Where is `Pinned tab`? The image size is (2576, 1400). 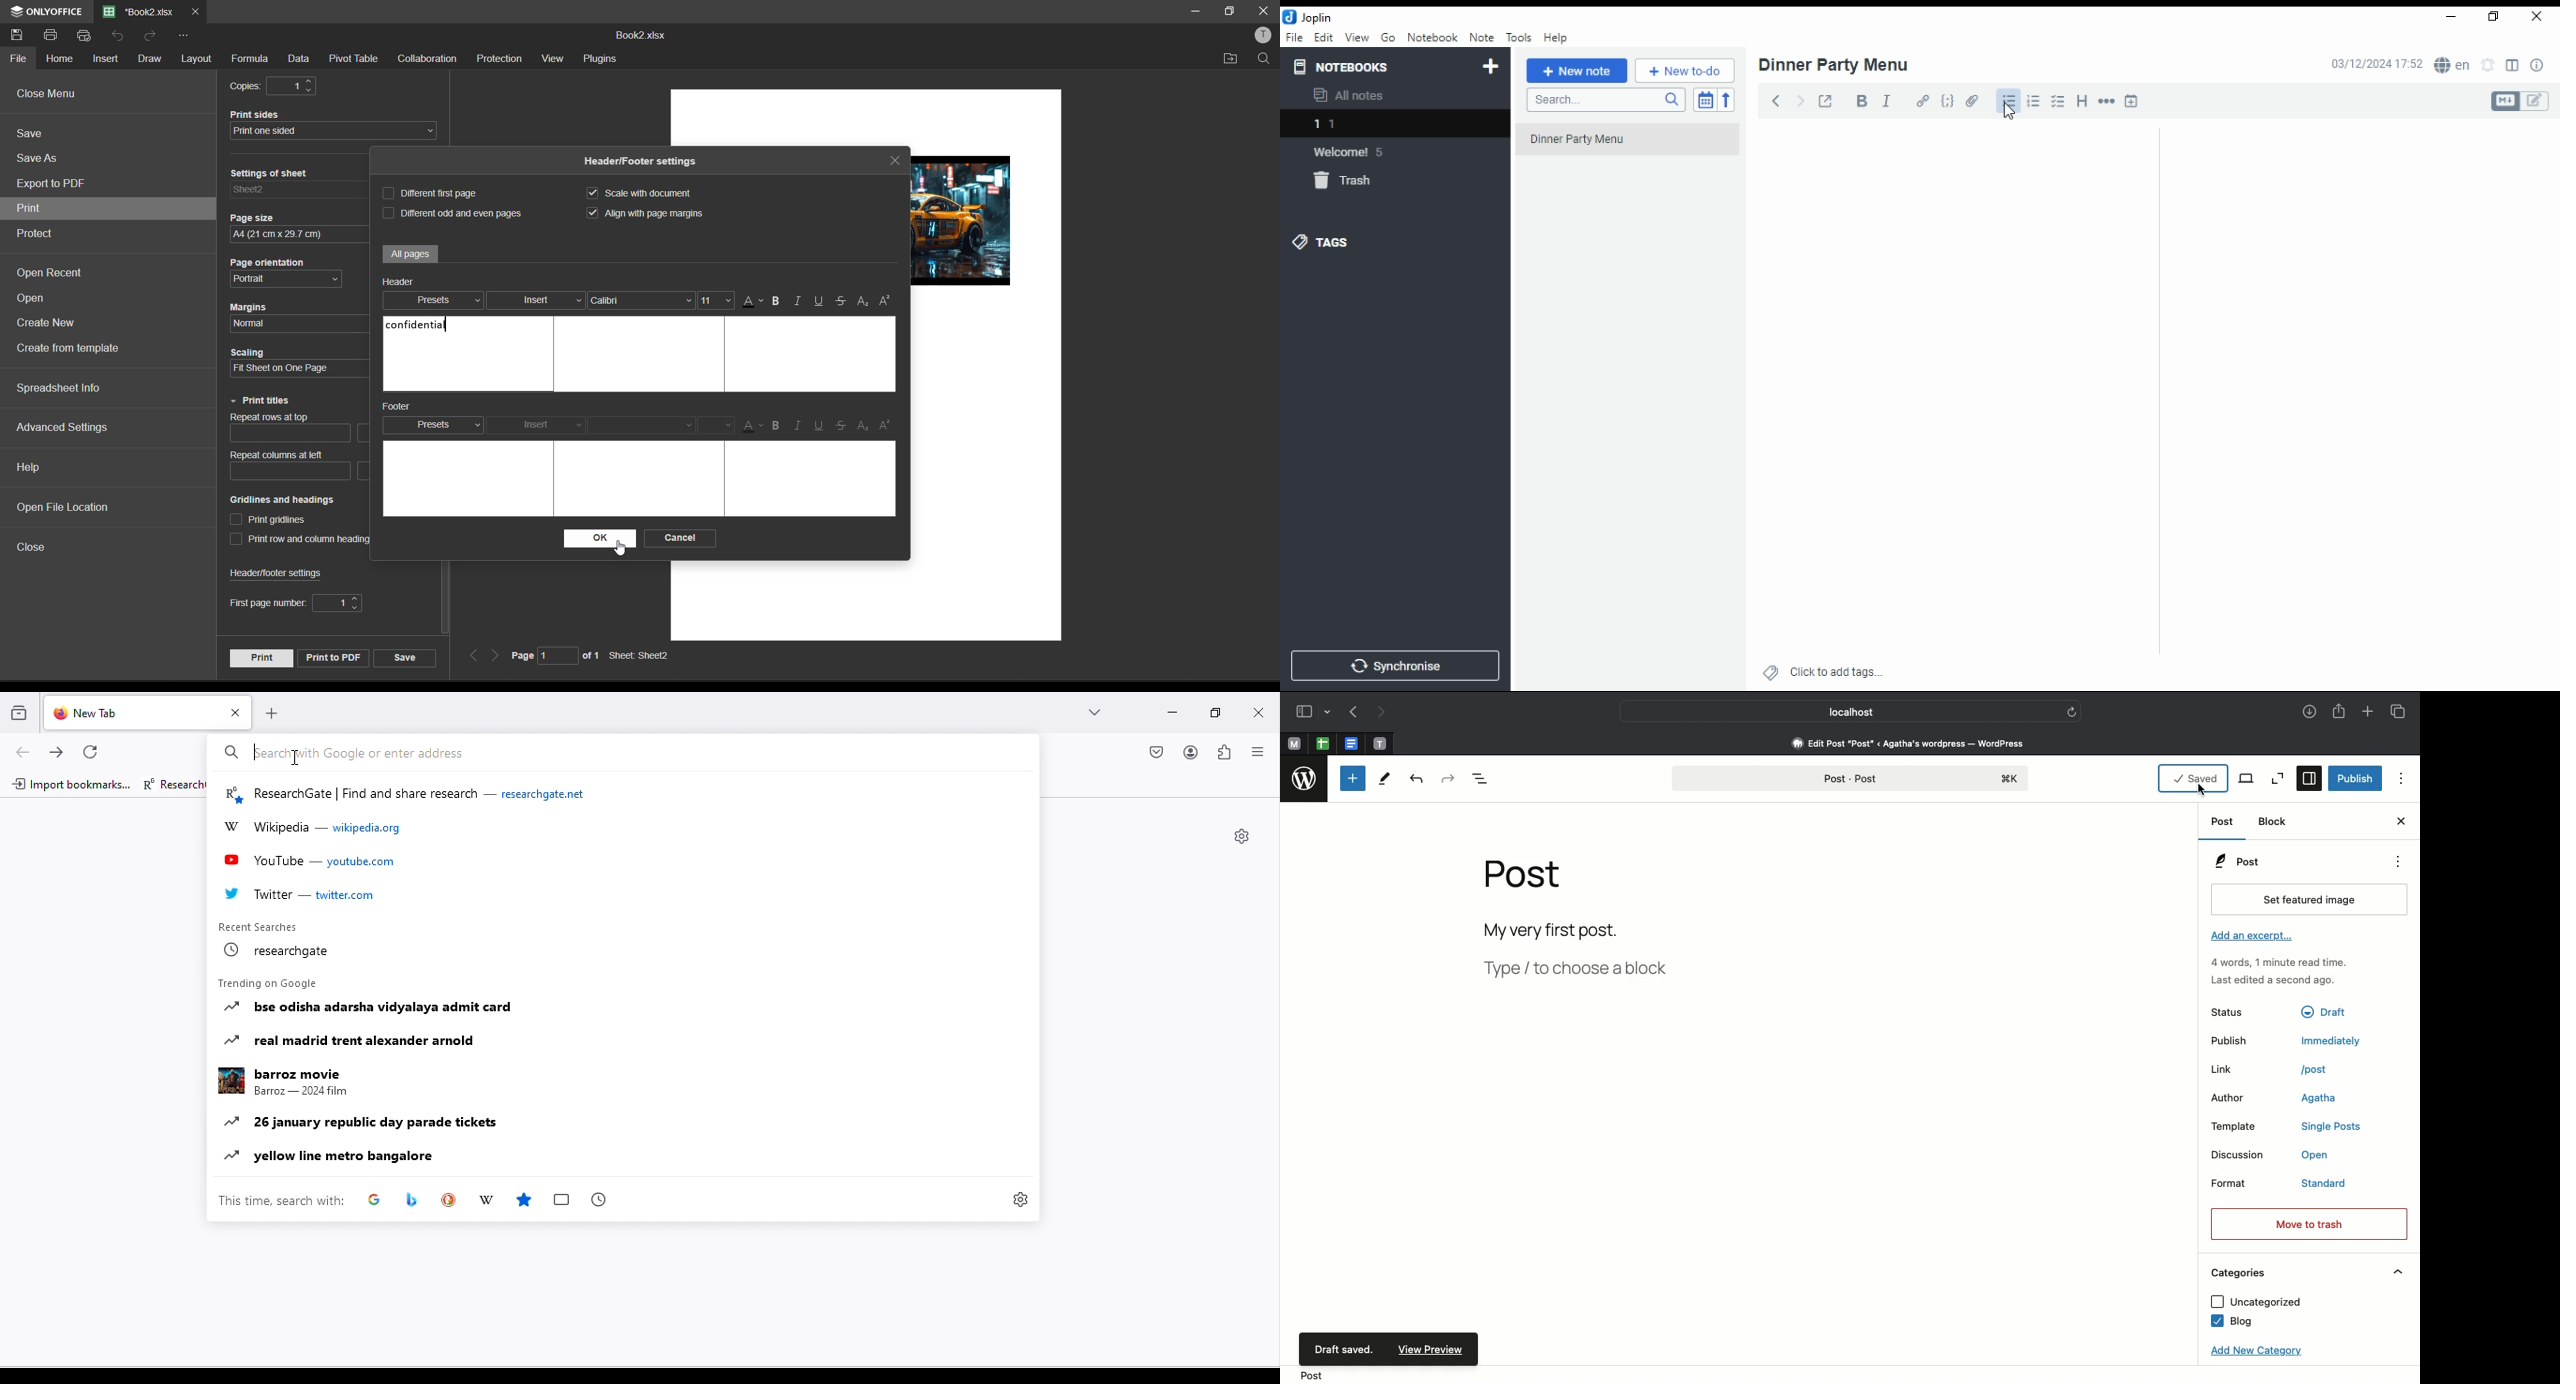 Pinned tab is located at coordinates (1380, 743).